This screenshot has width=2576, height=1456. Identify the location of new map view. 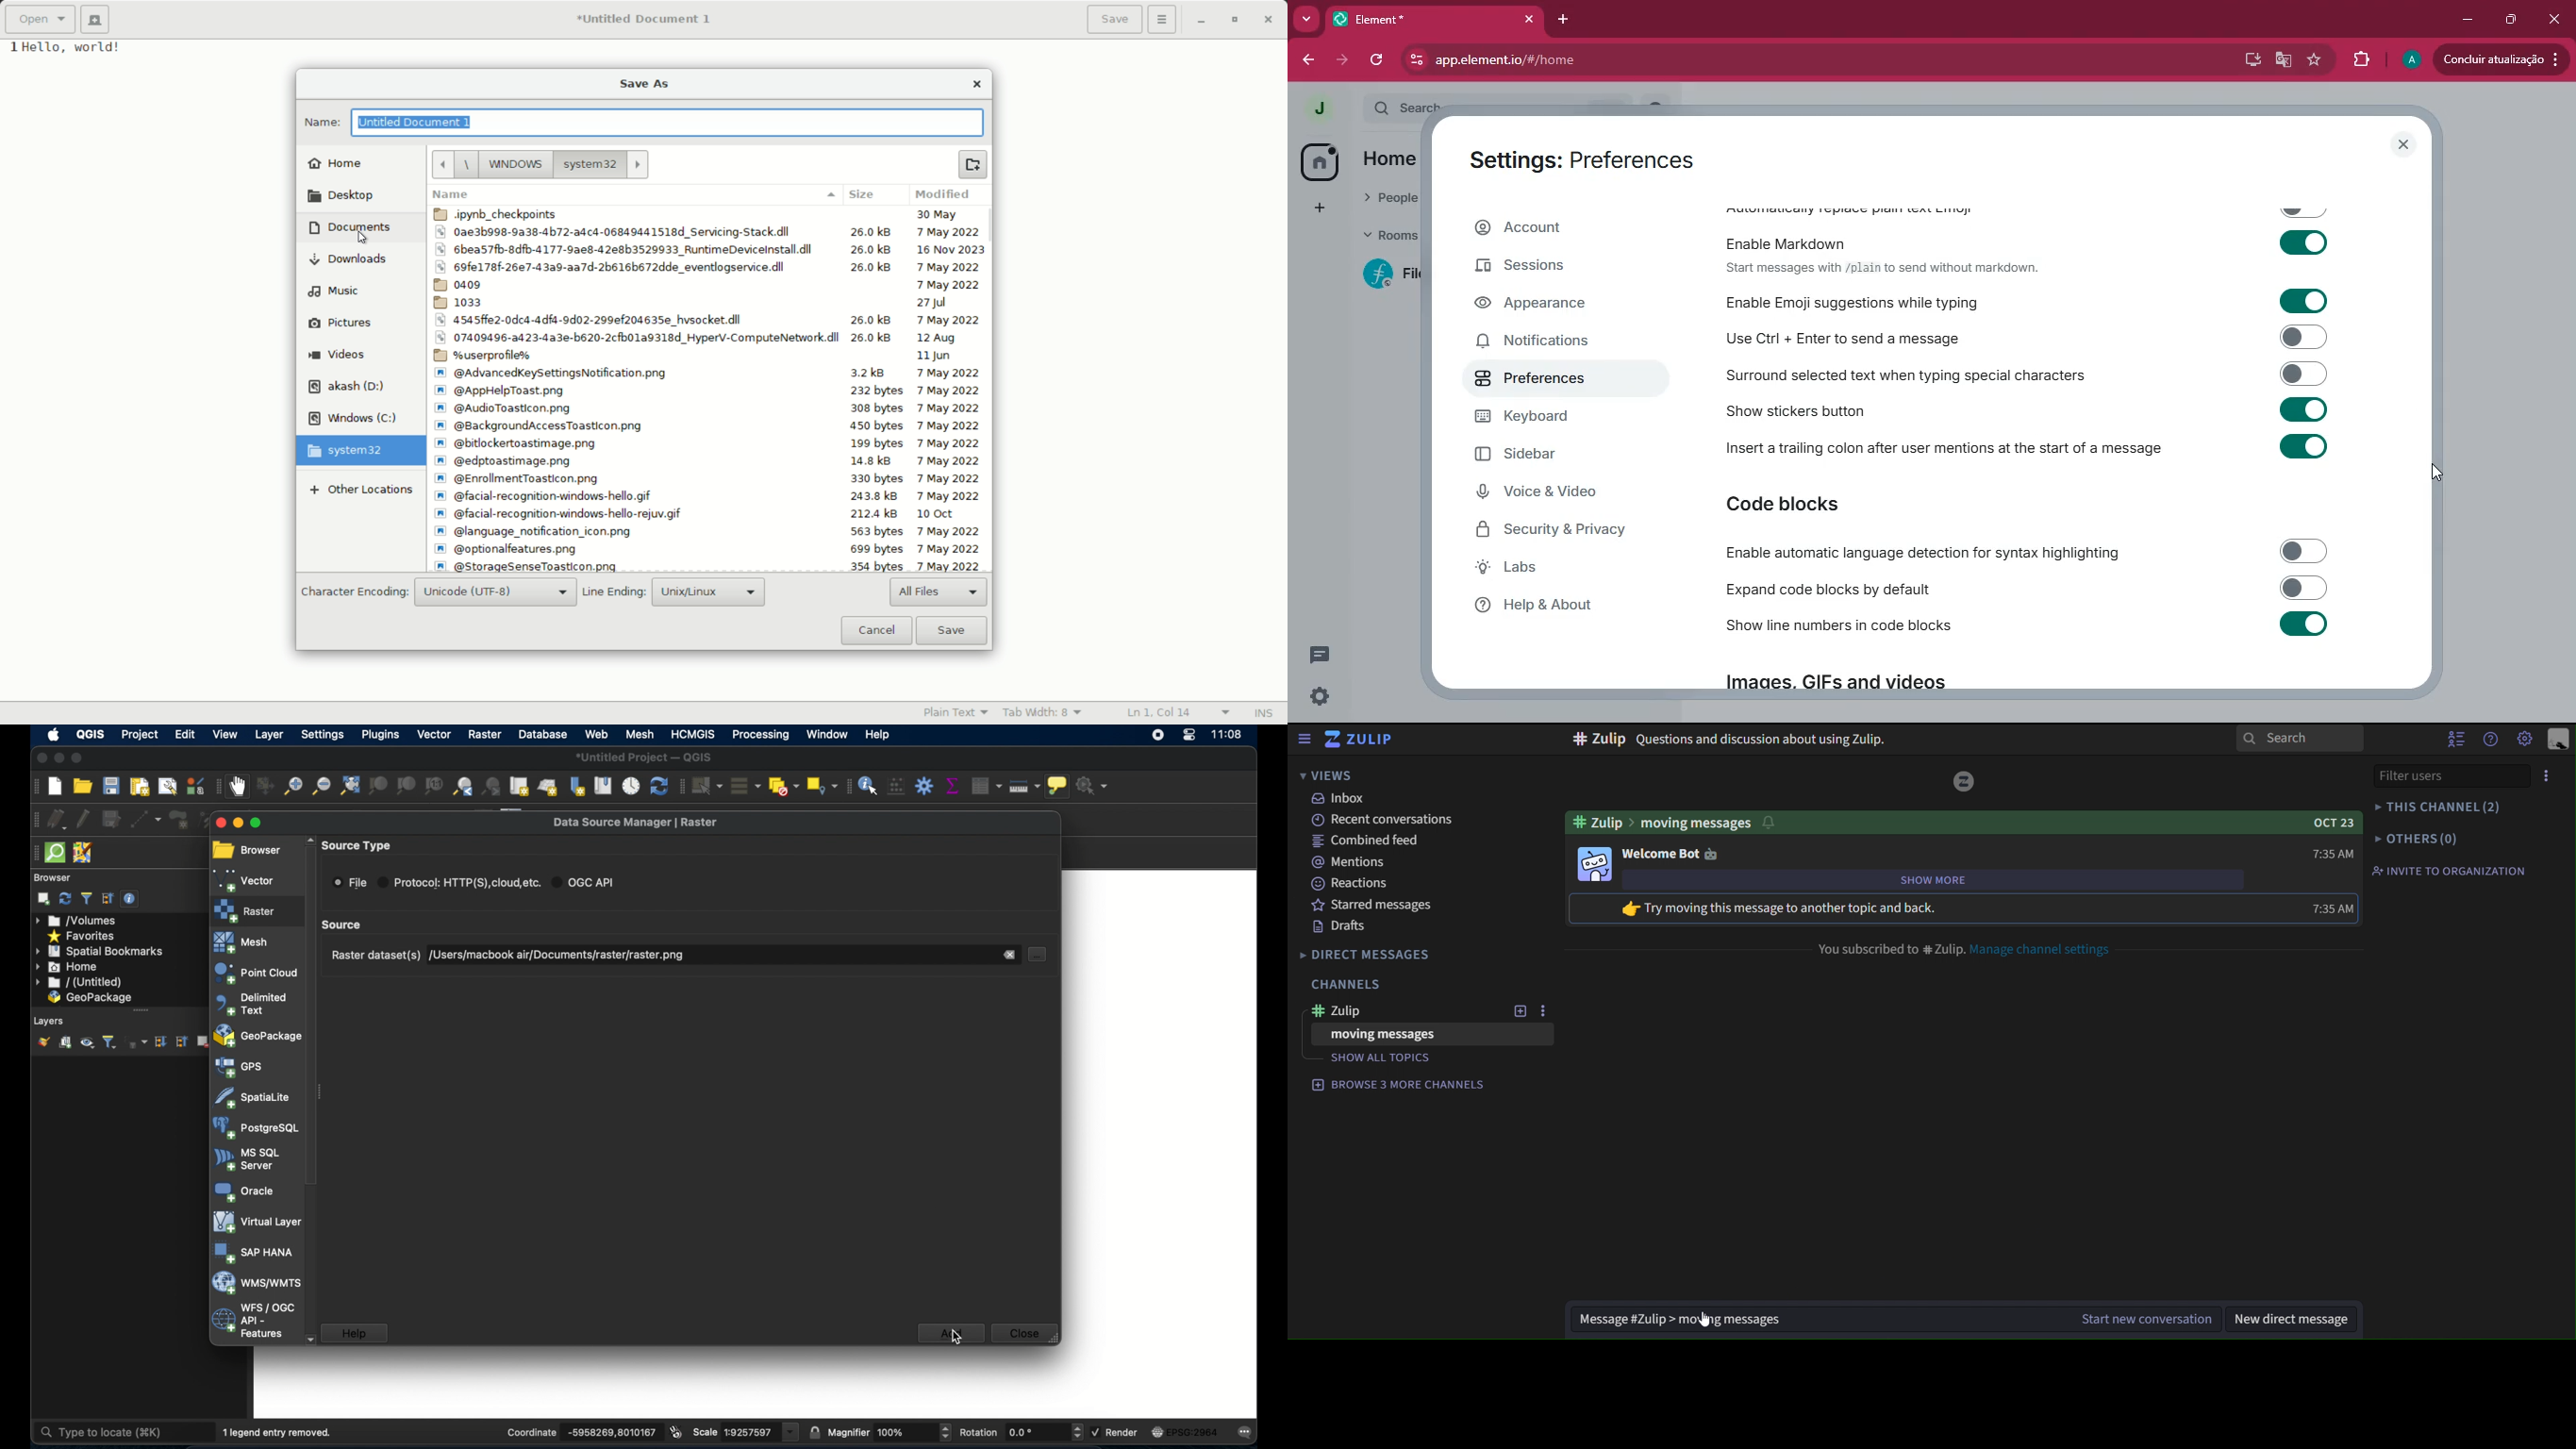
(521, 786).